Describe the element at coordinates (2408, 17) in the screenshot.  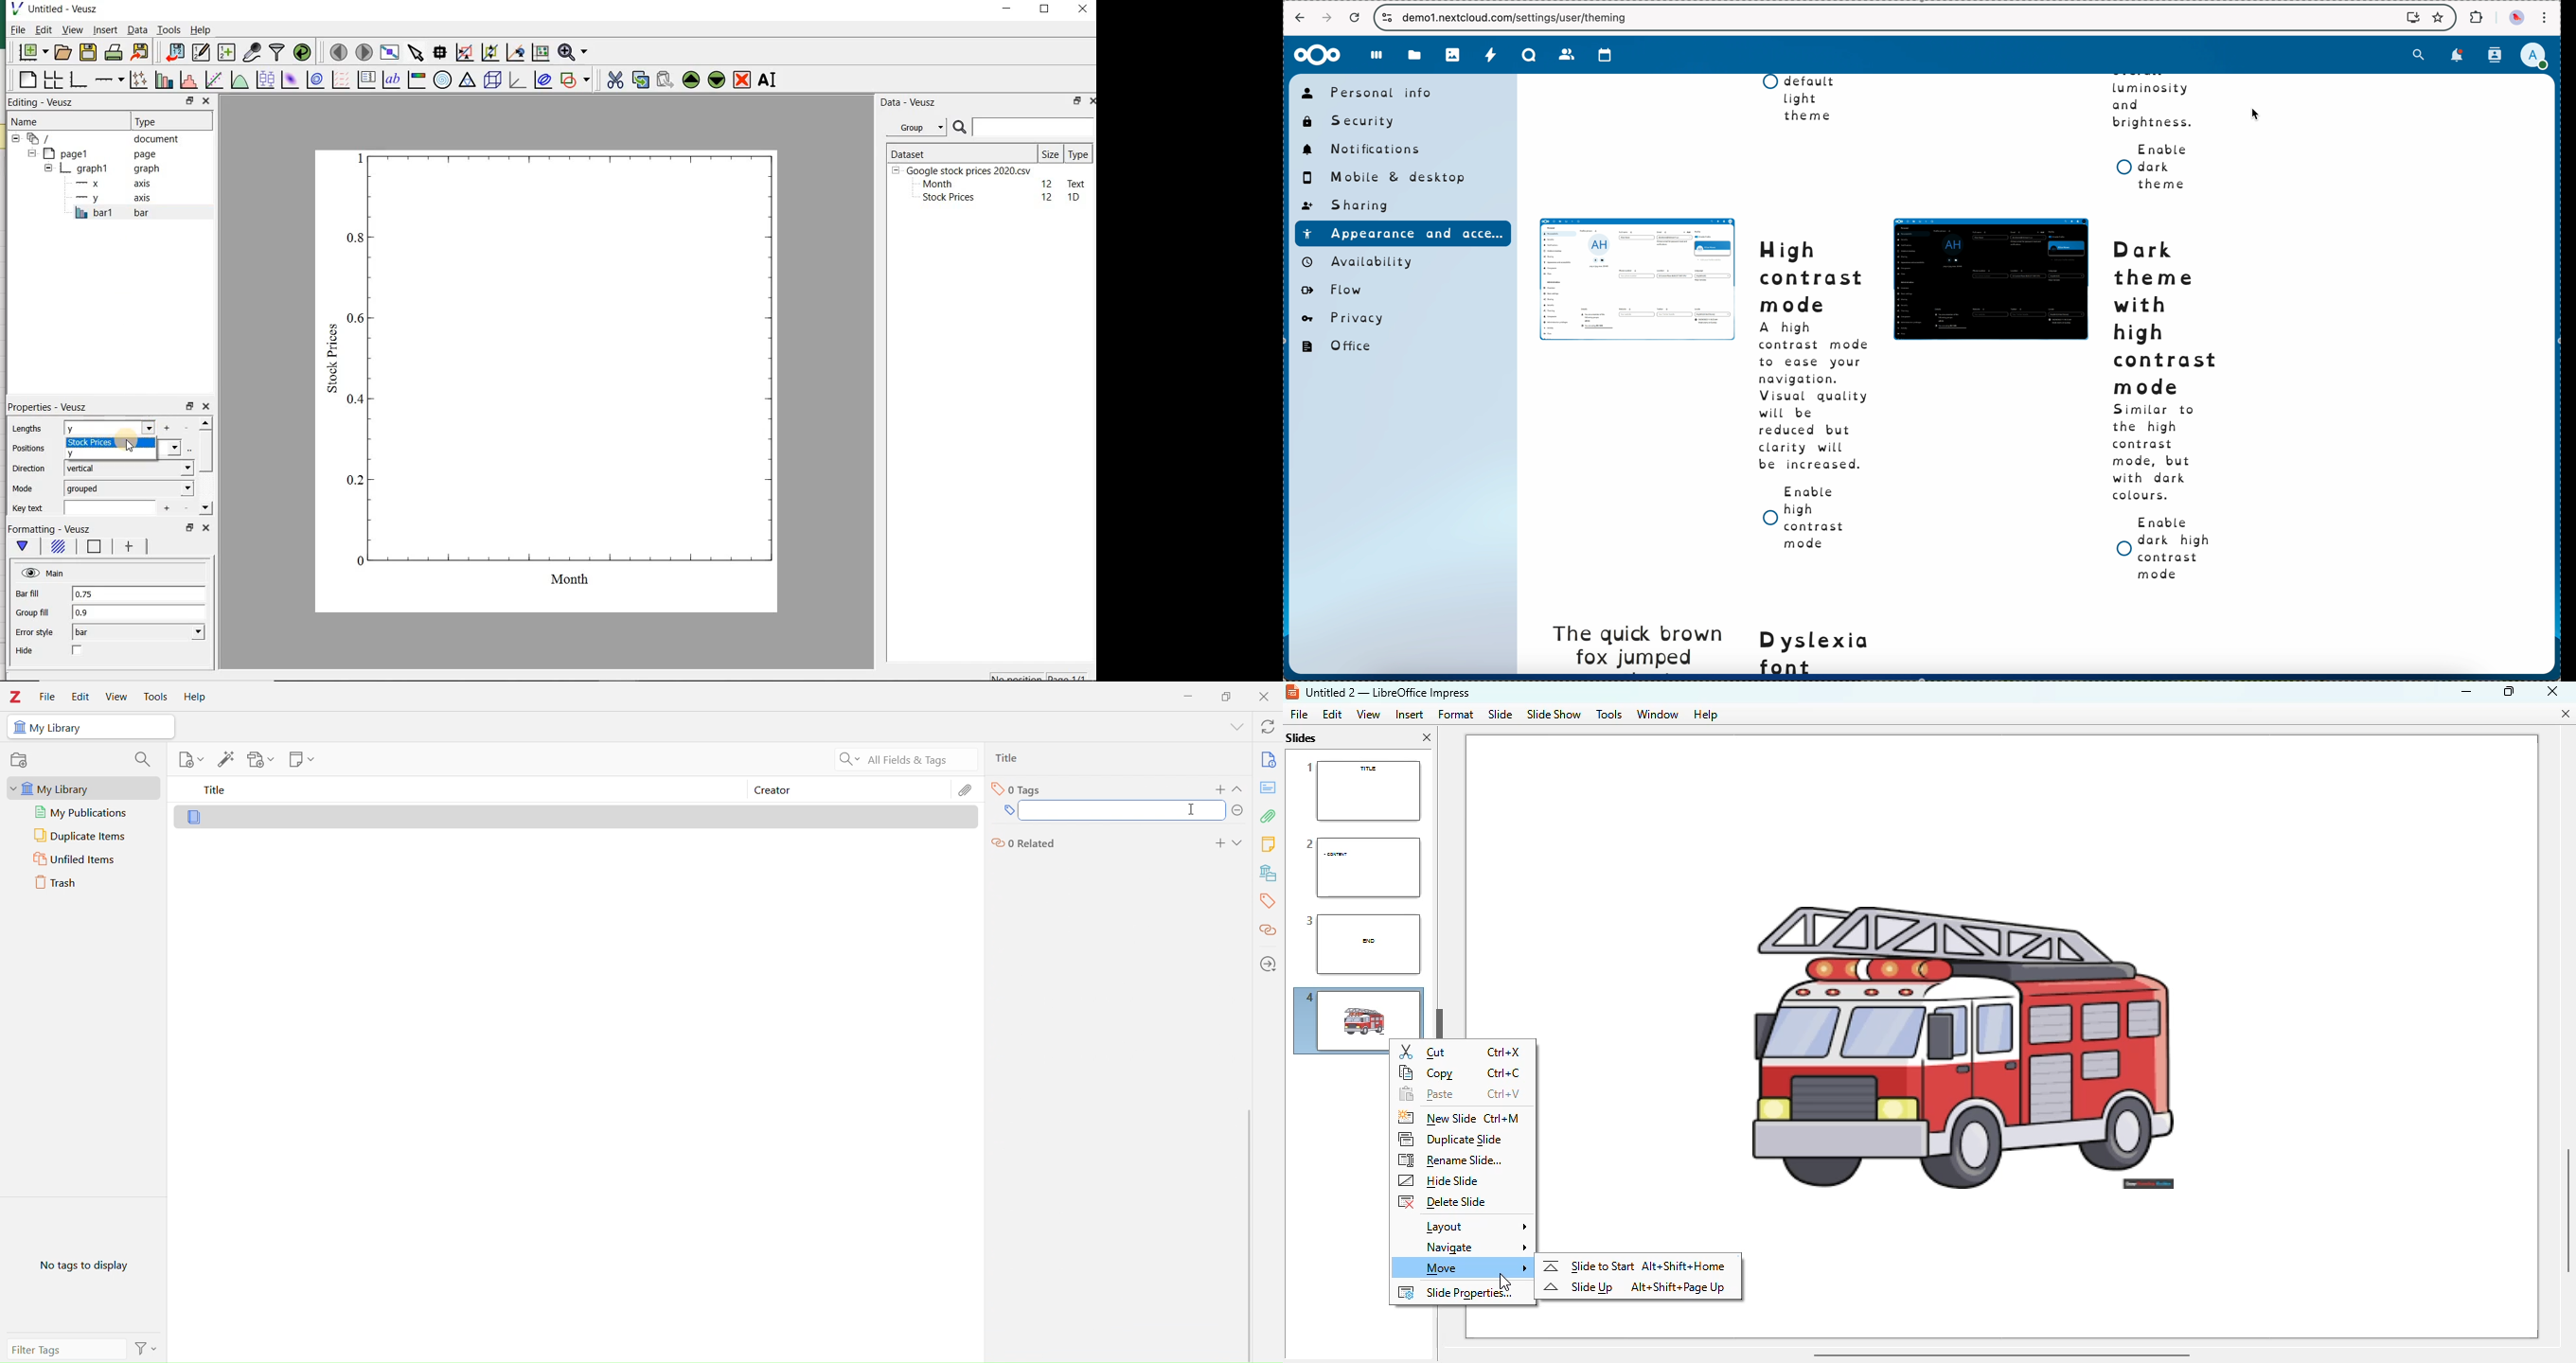
I see `screen` at that location.